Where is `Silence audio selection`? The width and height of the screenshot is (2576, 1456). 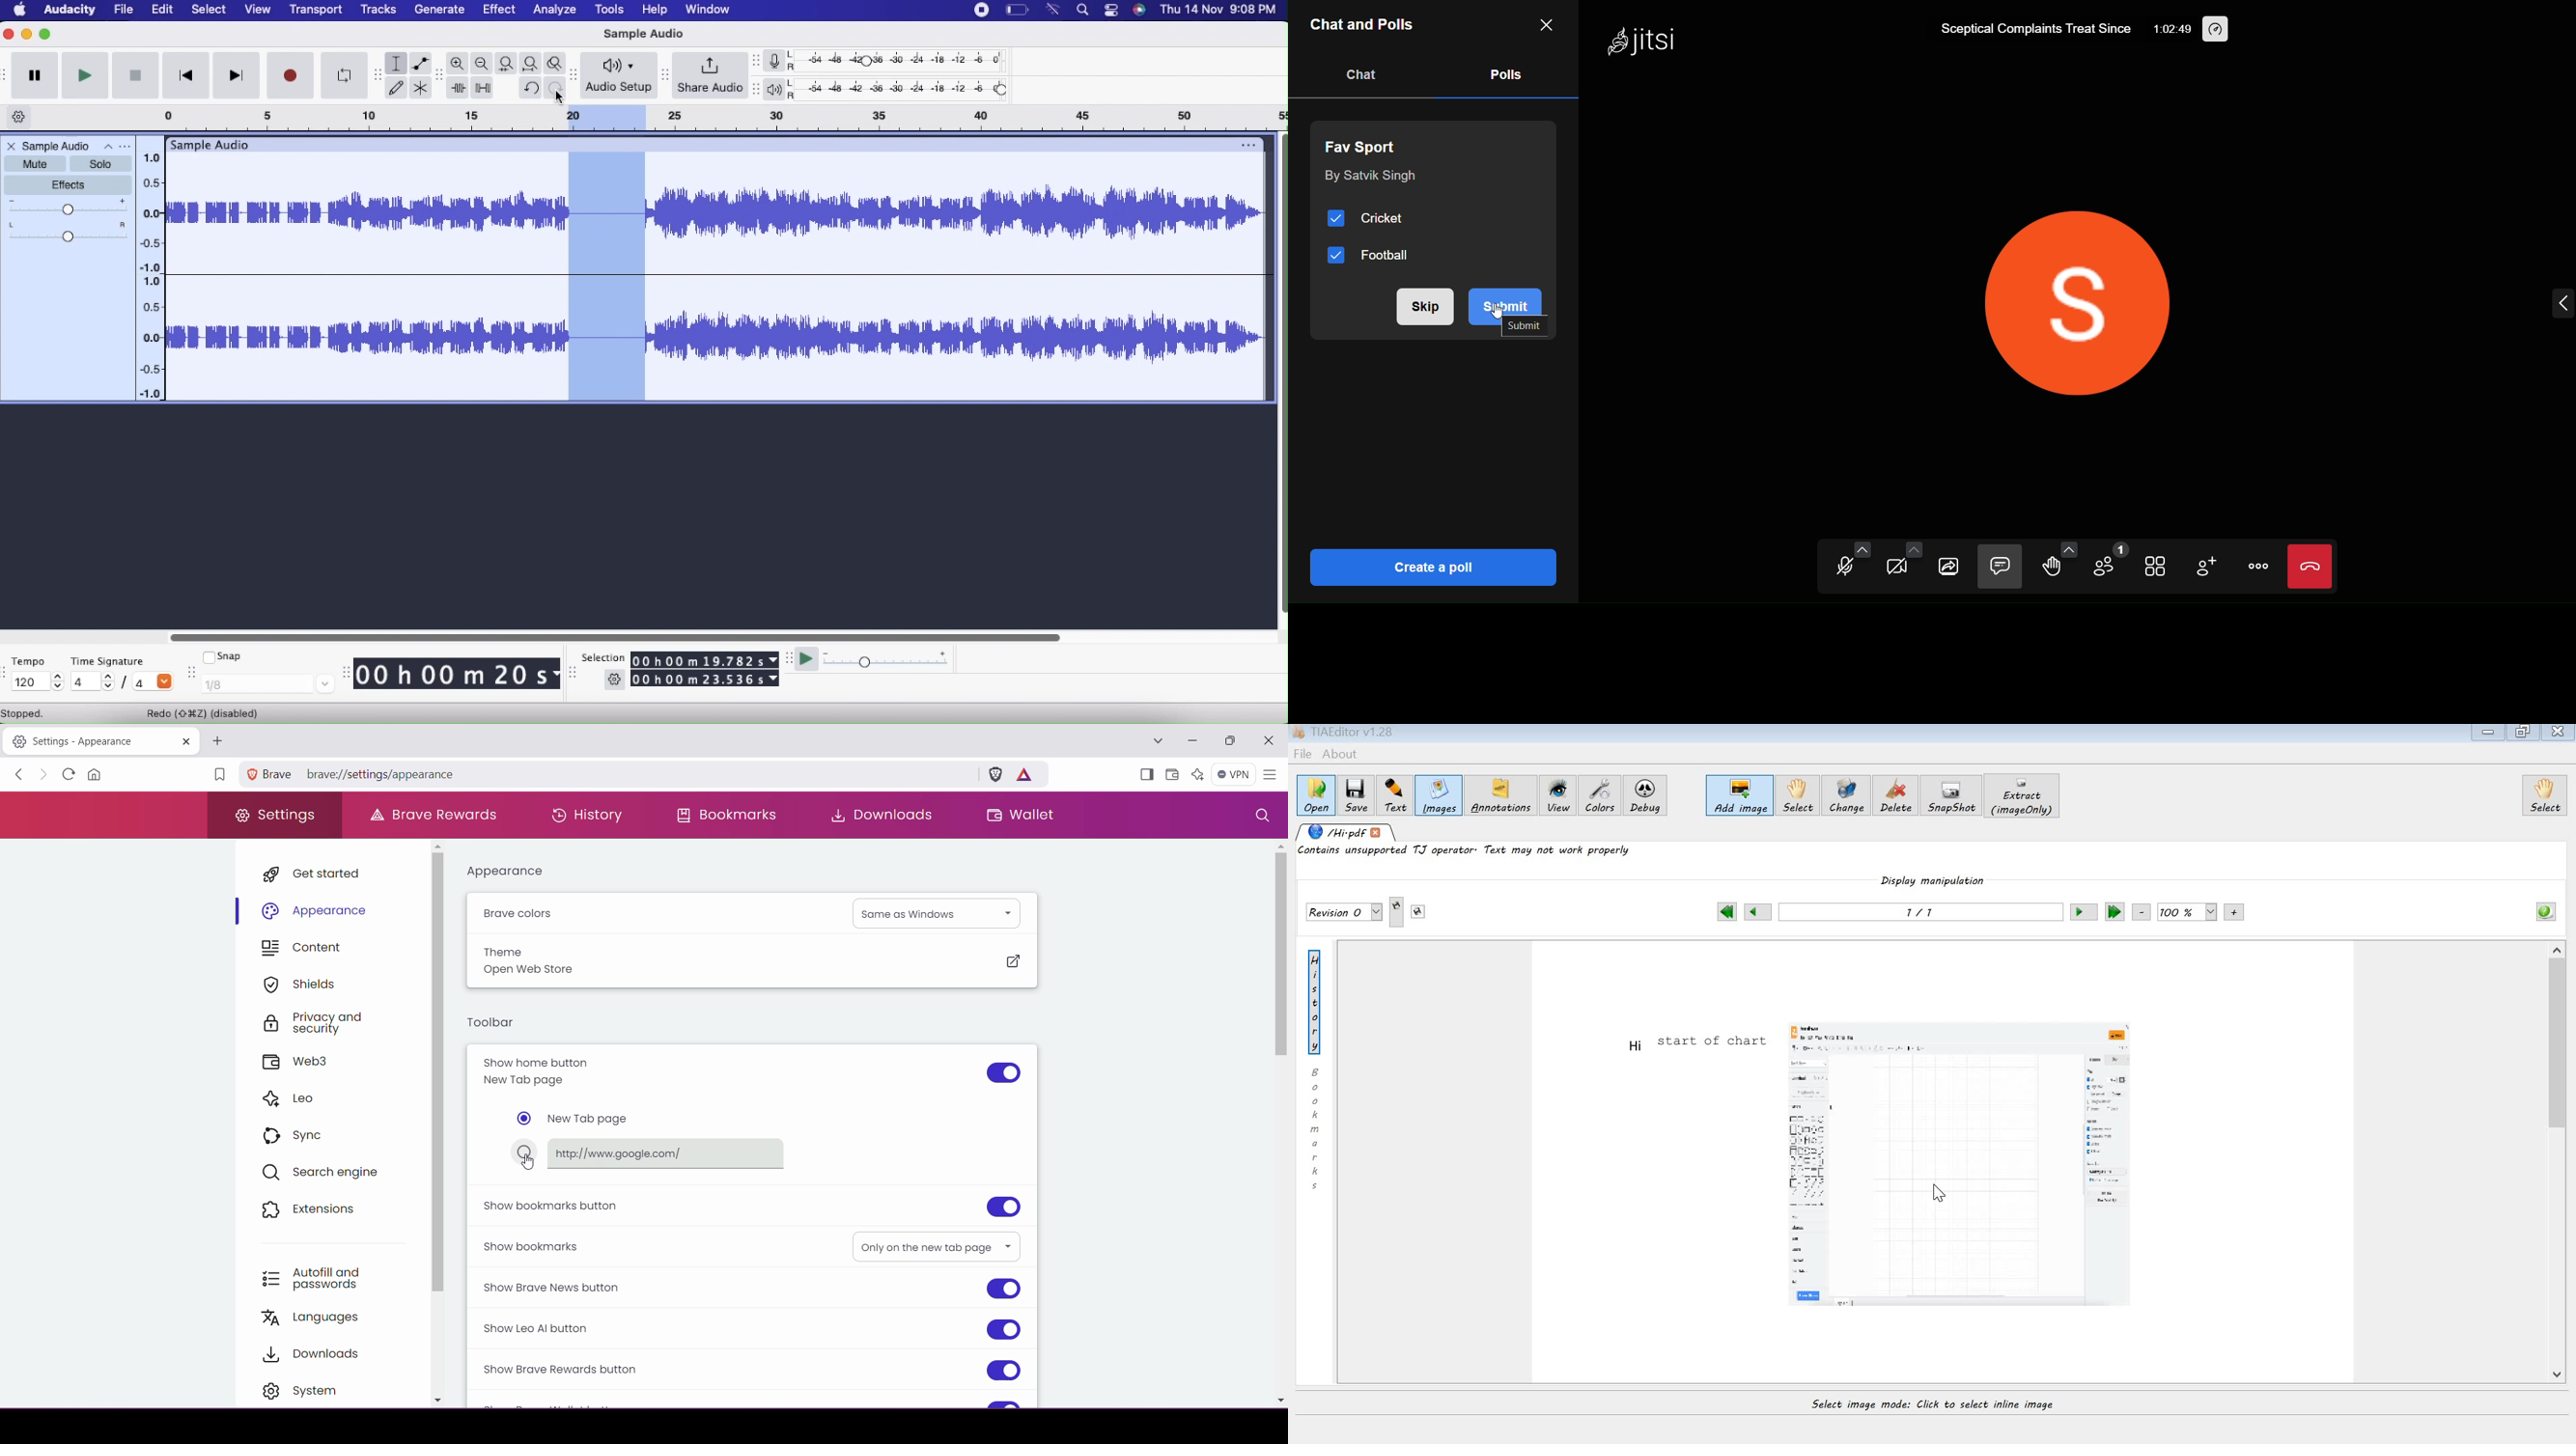
Silence audio selection is located at coordinates (485, 88).